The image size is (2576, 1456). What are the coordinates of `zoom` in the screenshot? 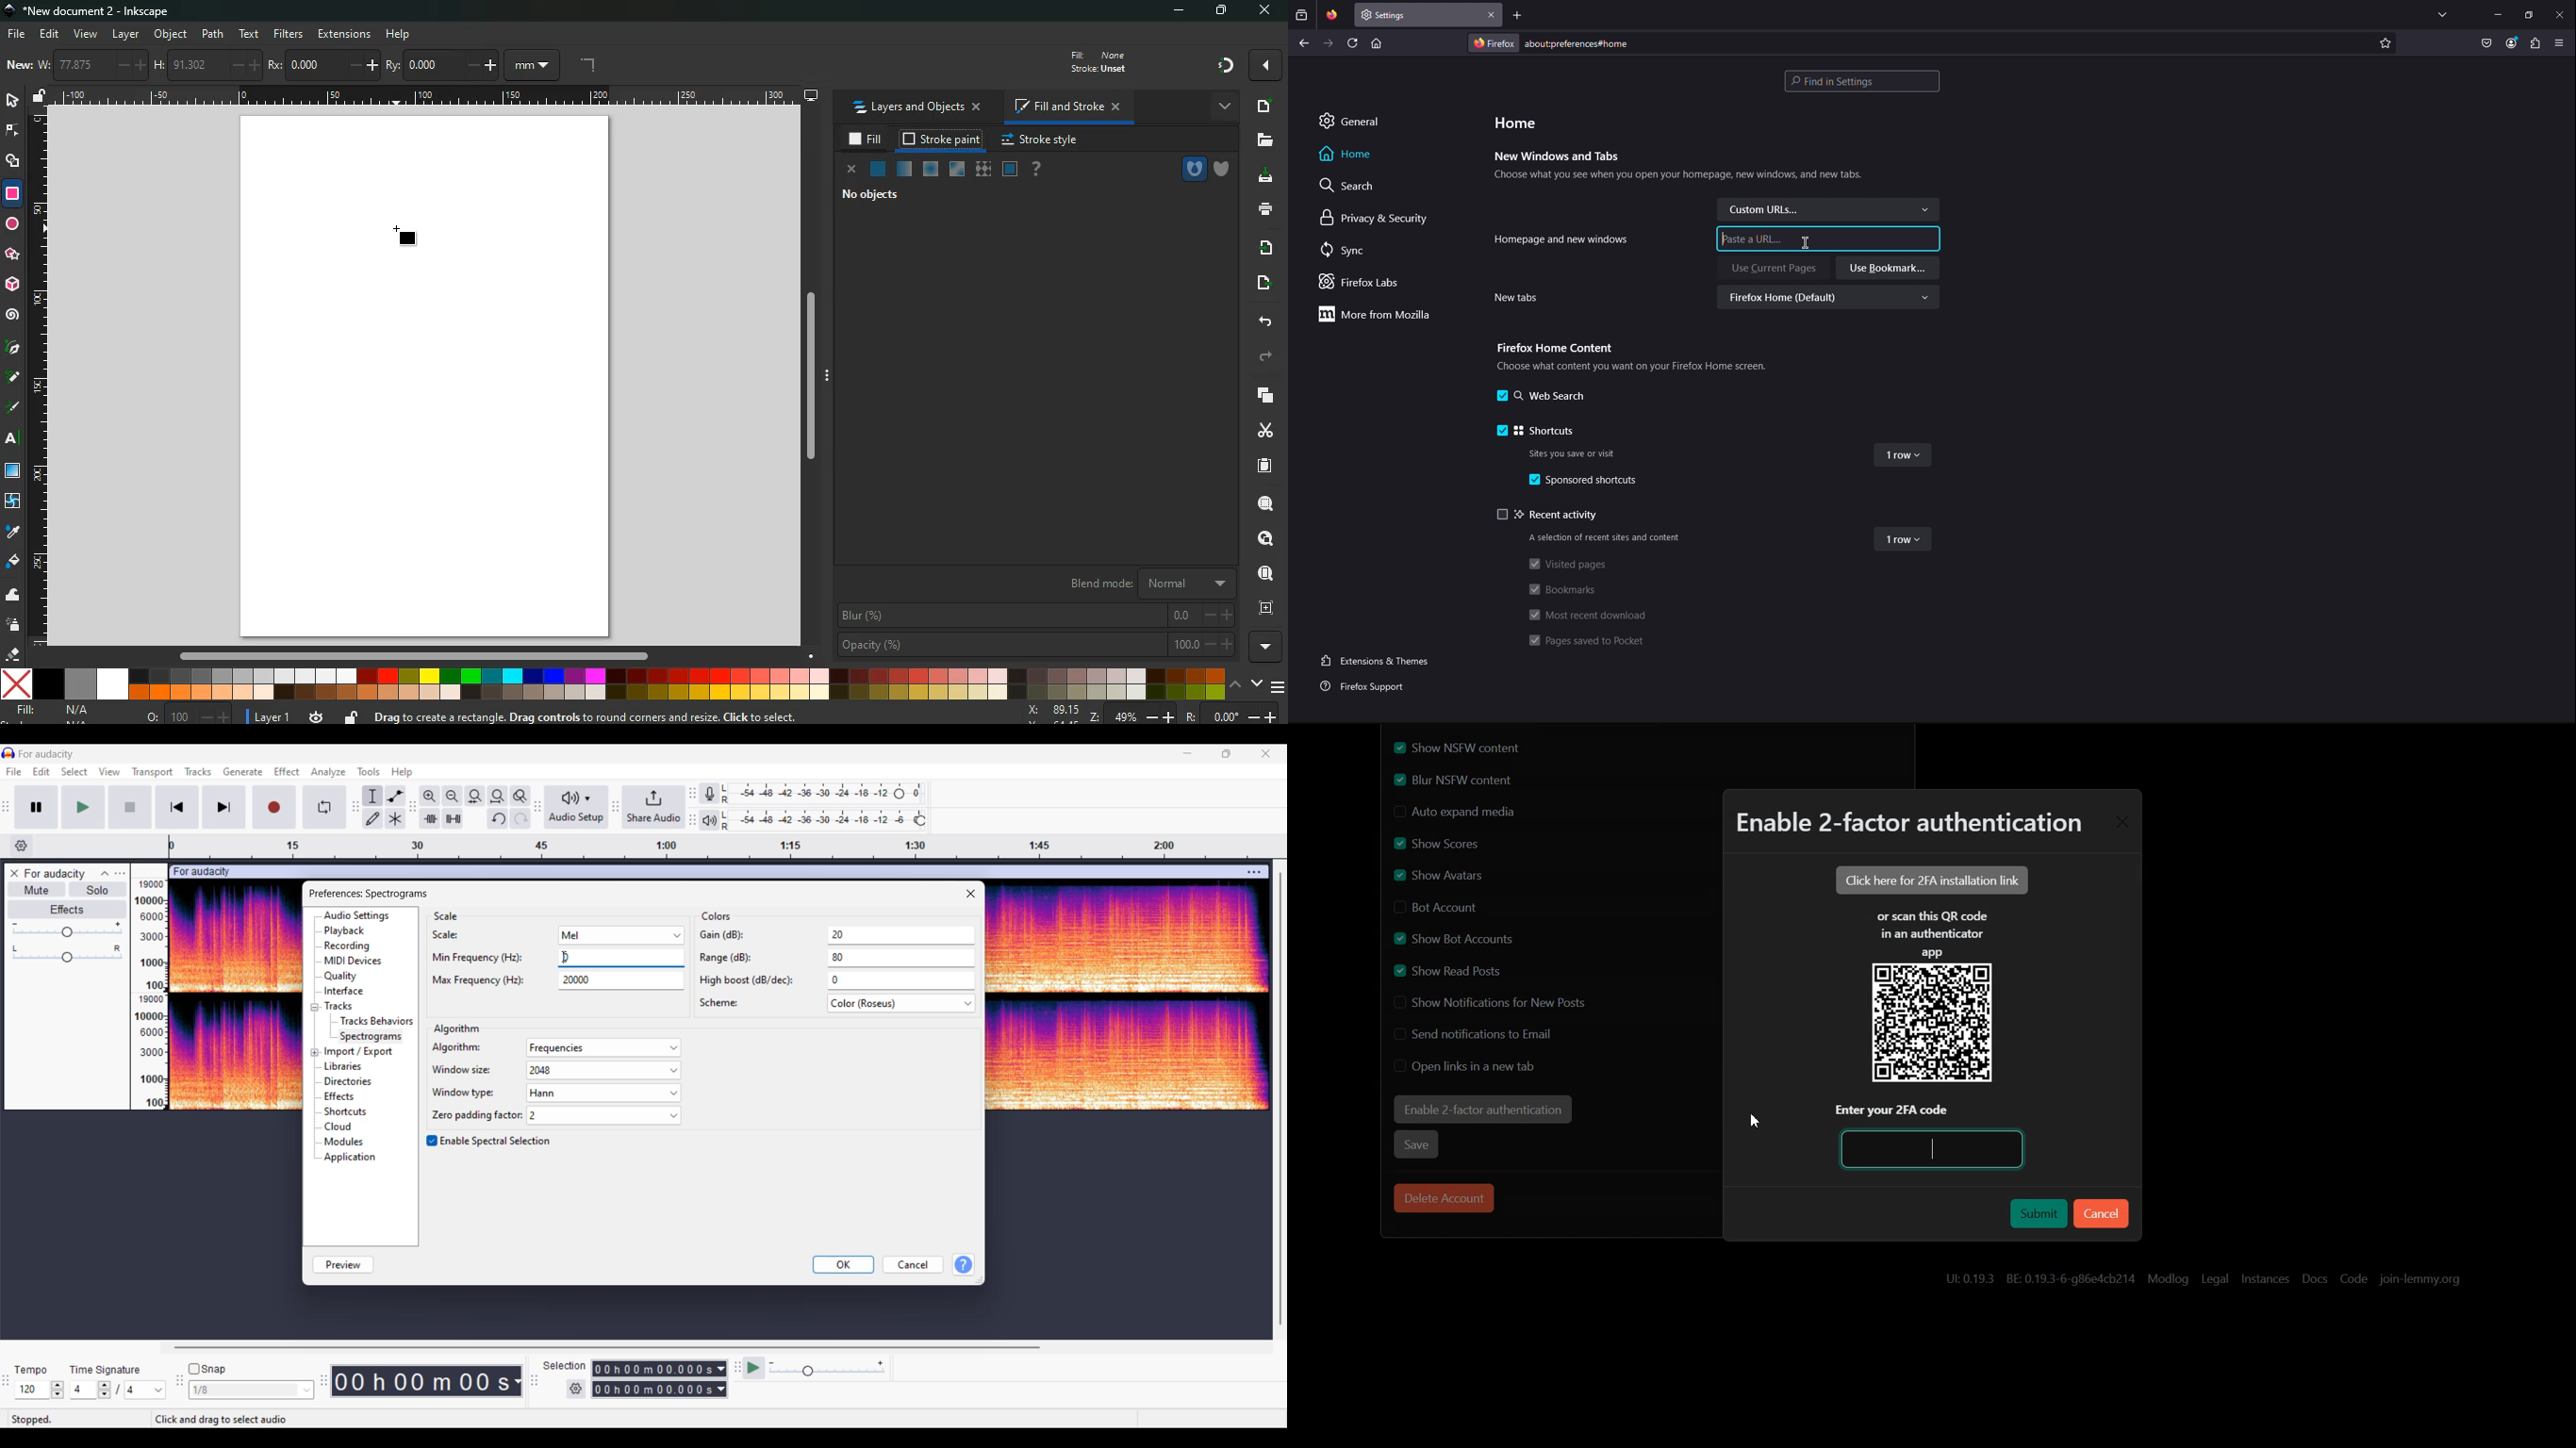 It's located at (1144, 714).